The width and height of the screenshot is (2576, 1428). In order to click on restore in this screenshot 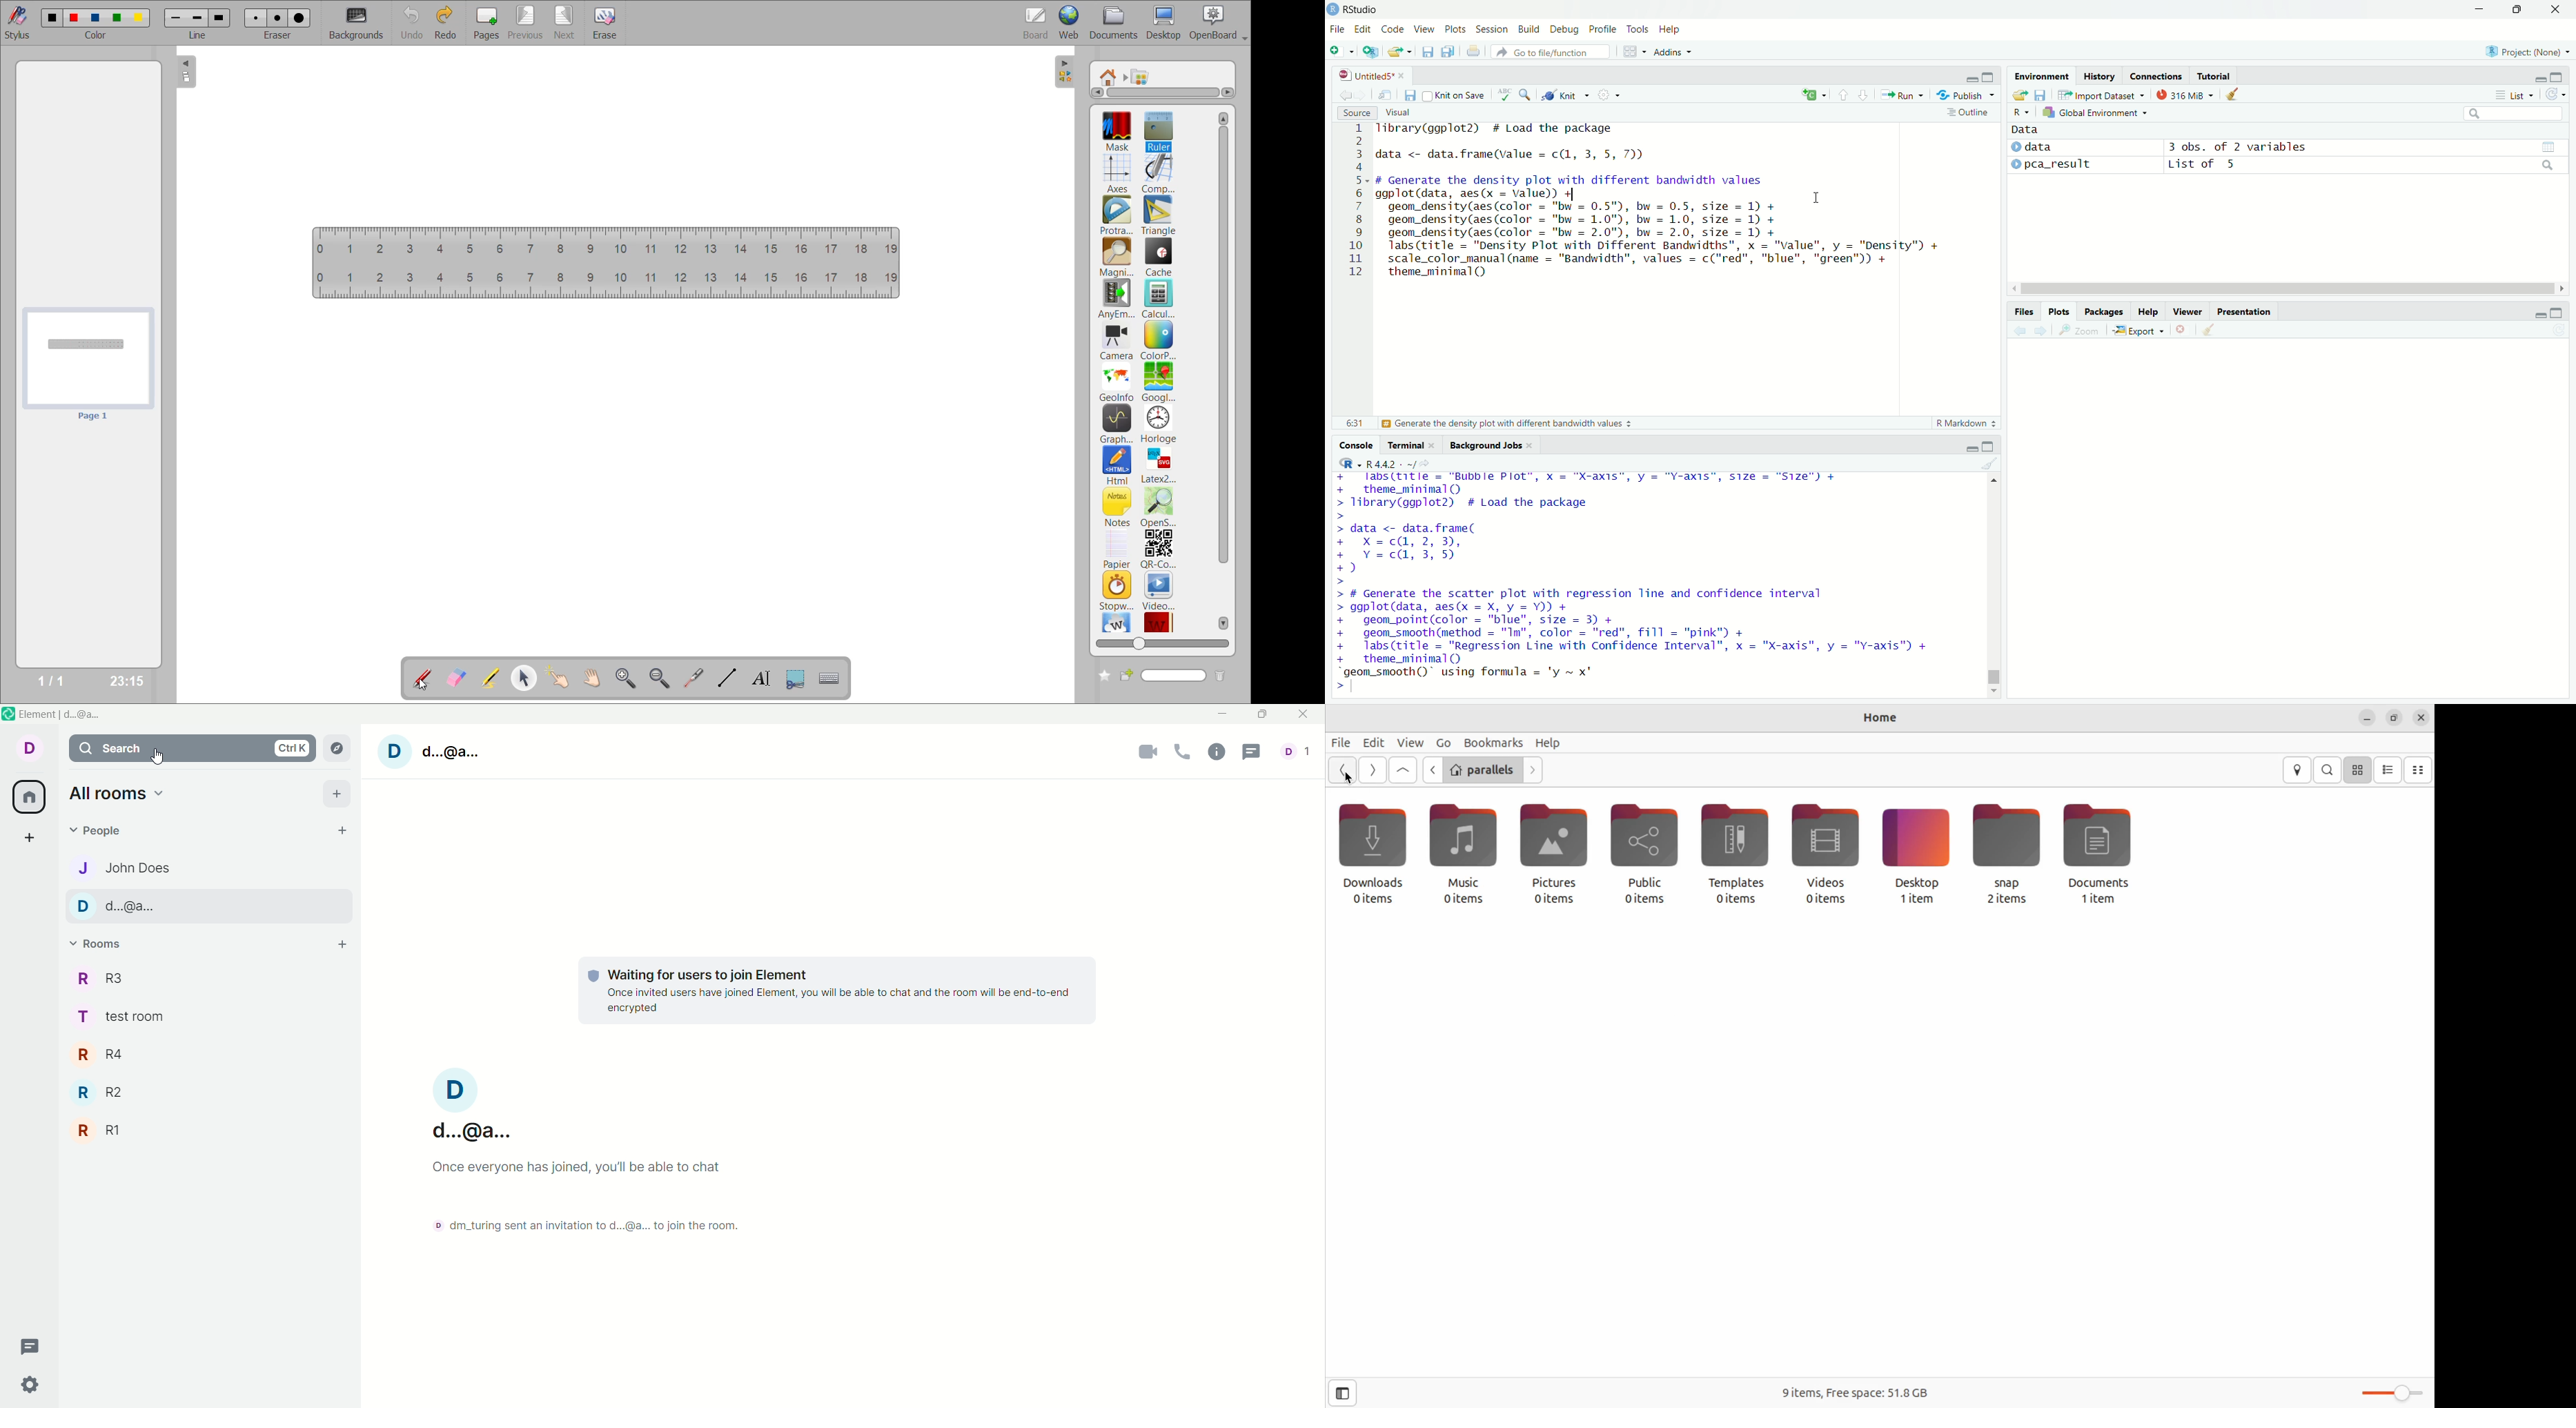, I will do `click(2518, 10)`.